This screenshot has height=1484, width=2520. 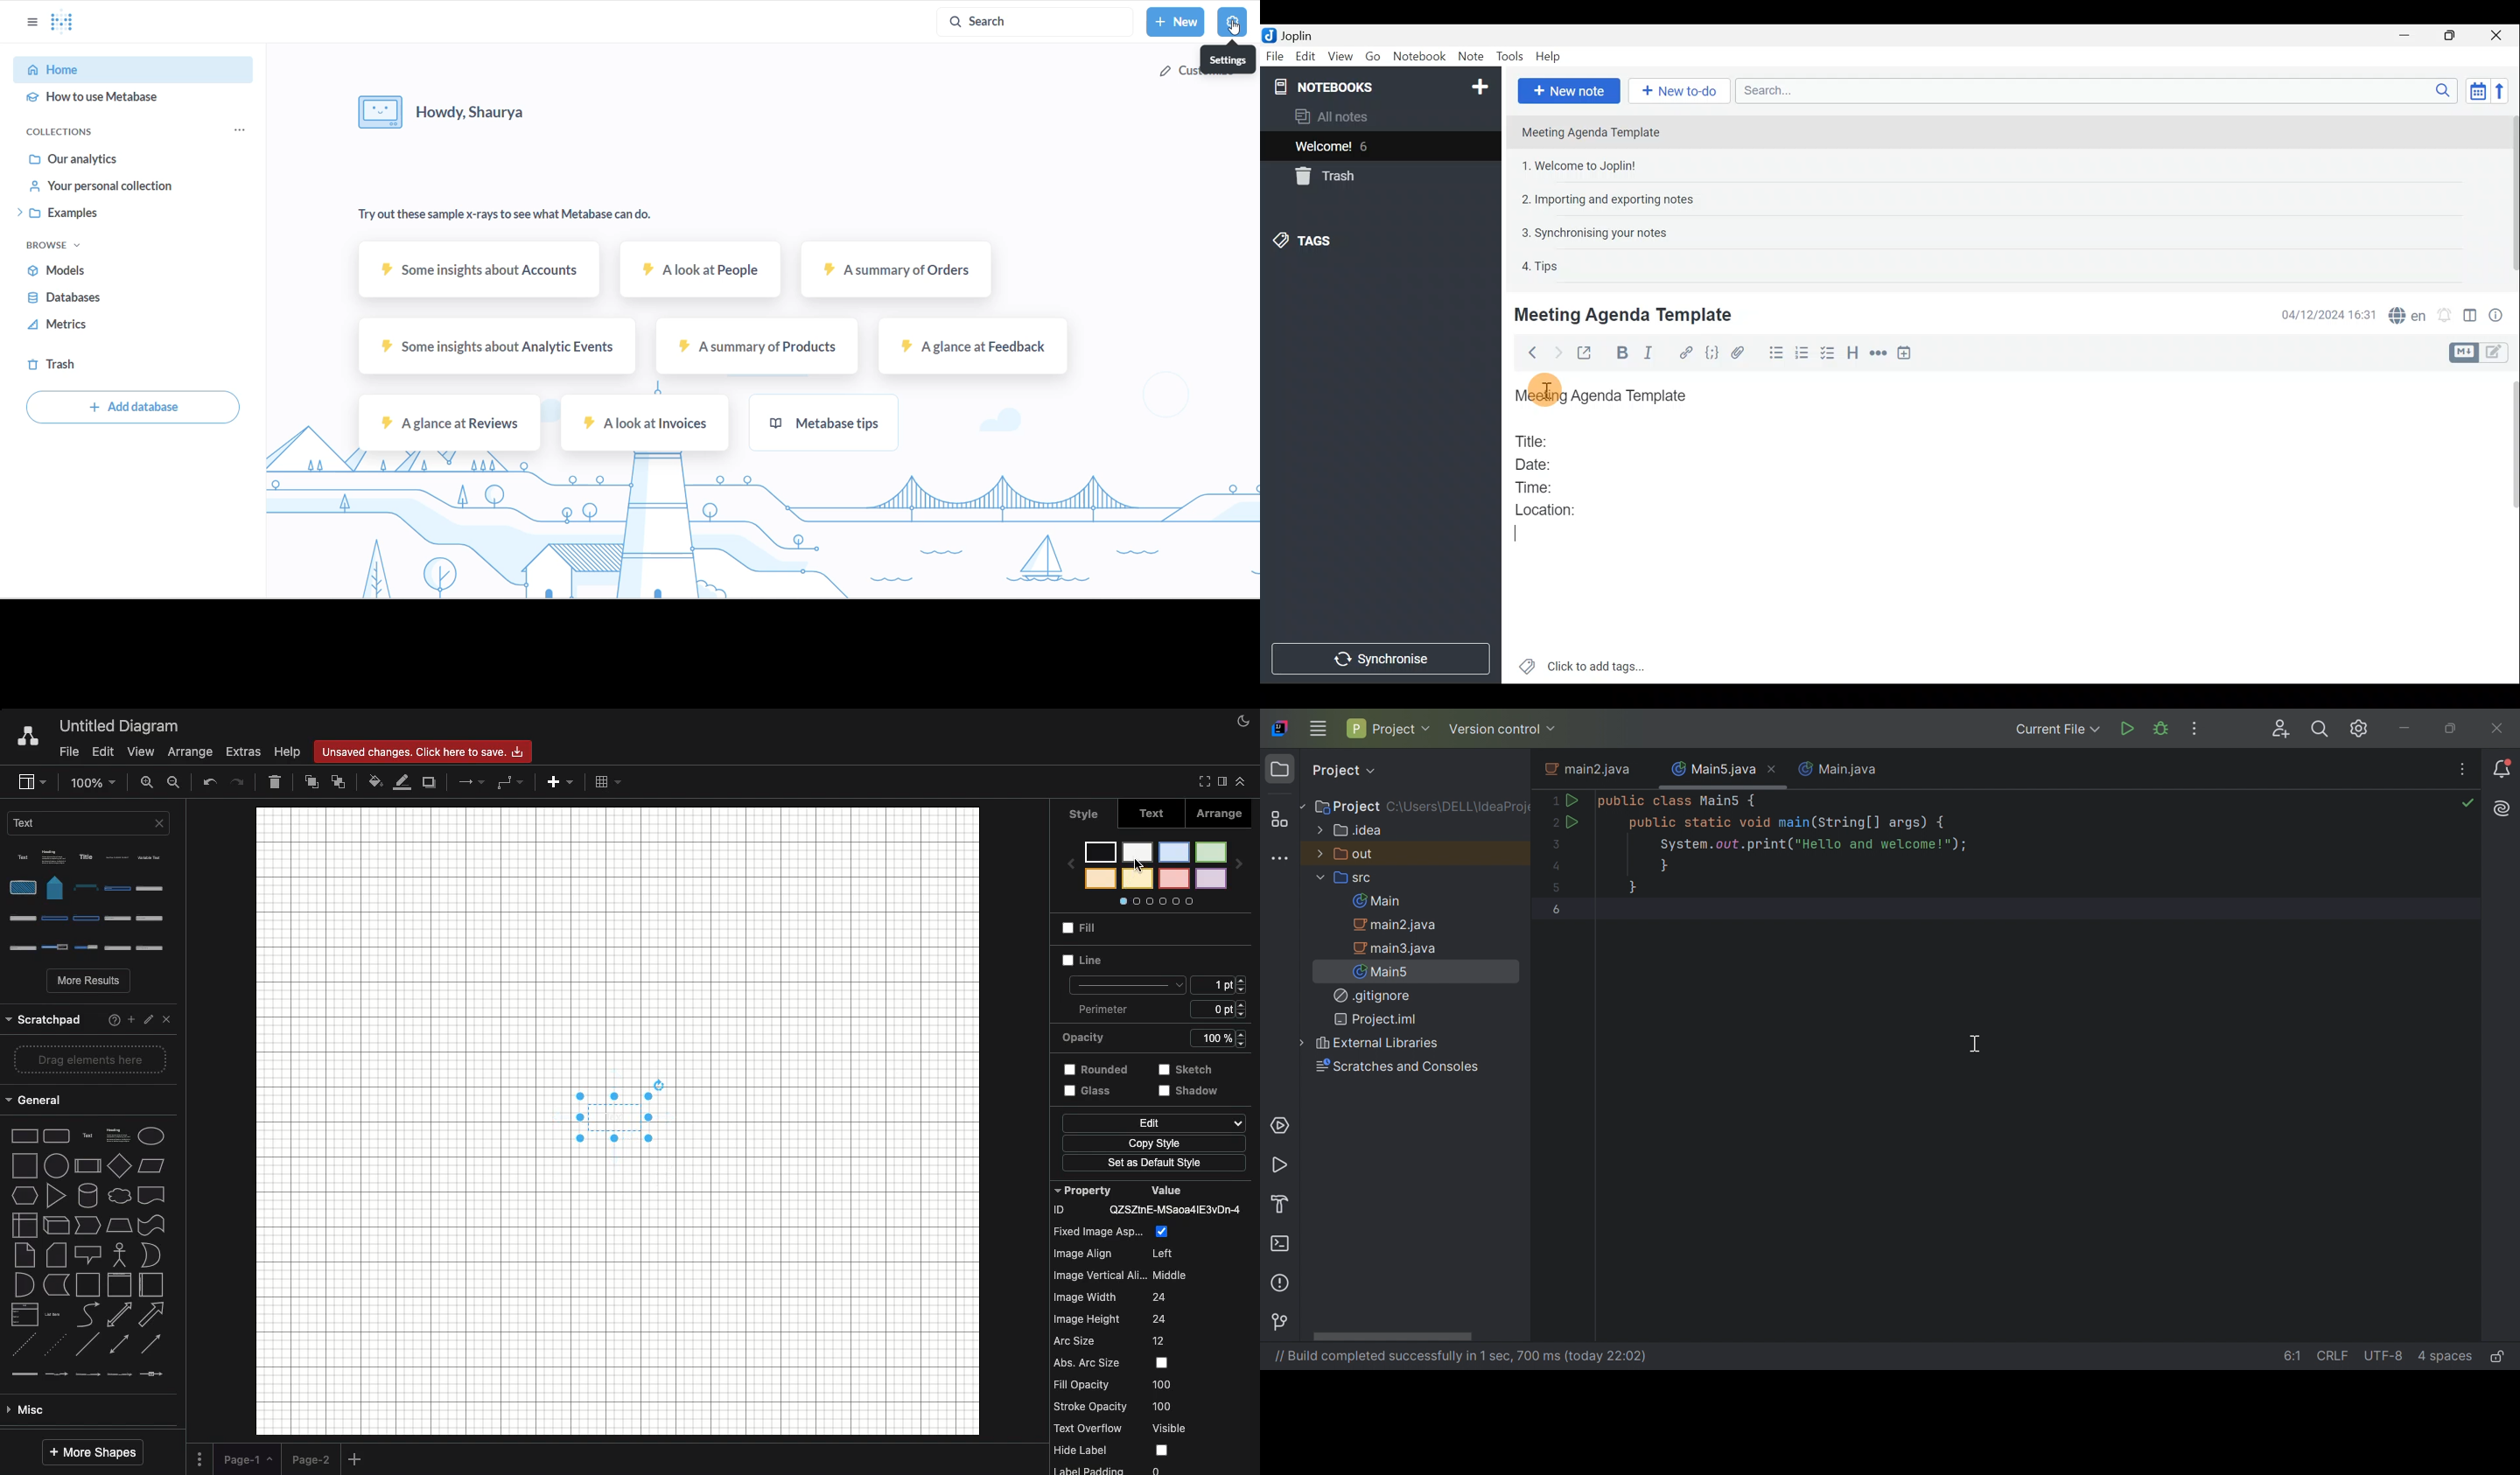 I want to click on .idea, so click(x=1351, y=831).